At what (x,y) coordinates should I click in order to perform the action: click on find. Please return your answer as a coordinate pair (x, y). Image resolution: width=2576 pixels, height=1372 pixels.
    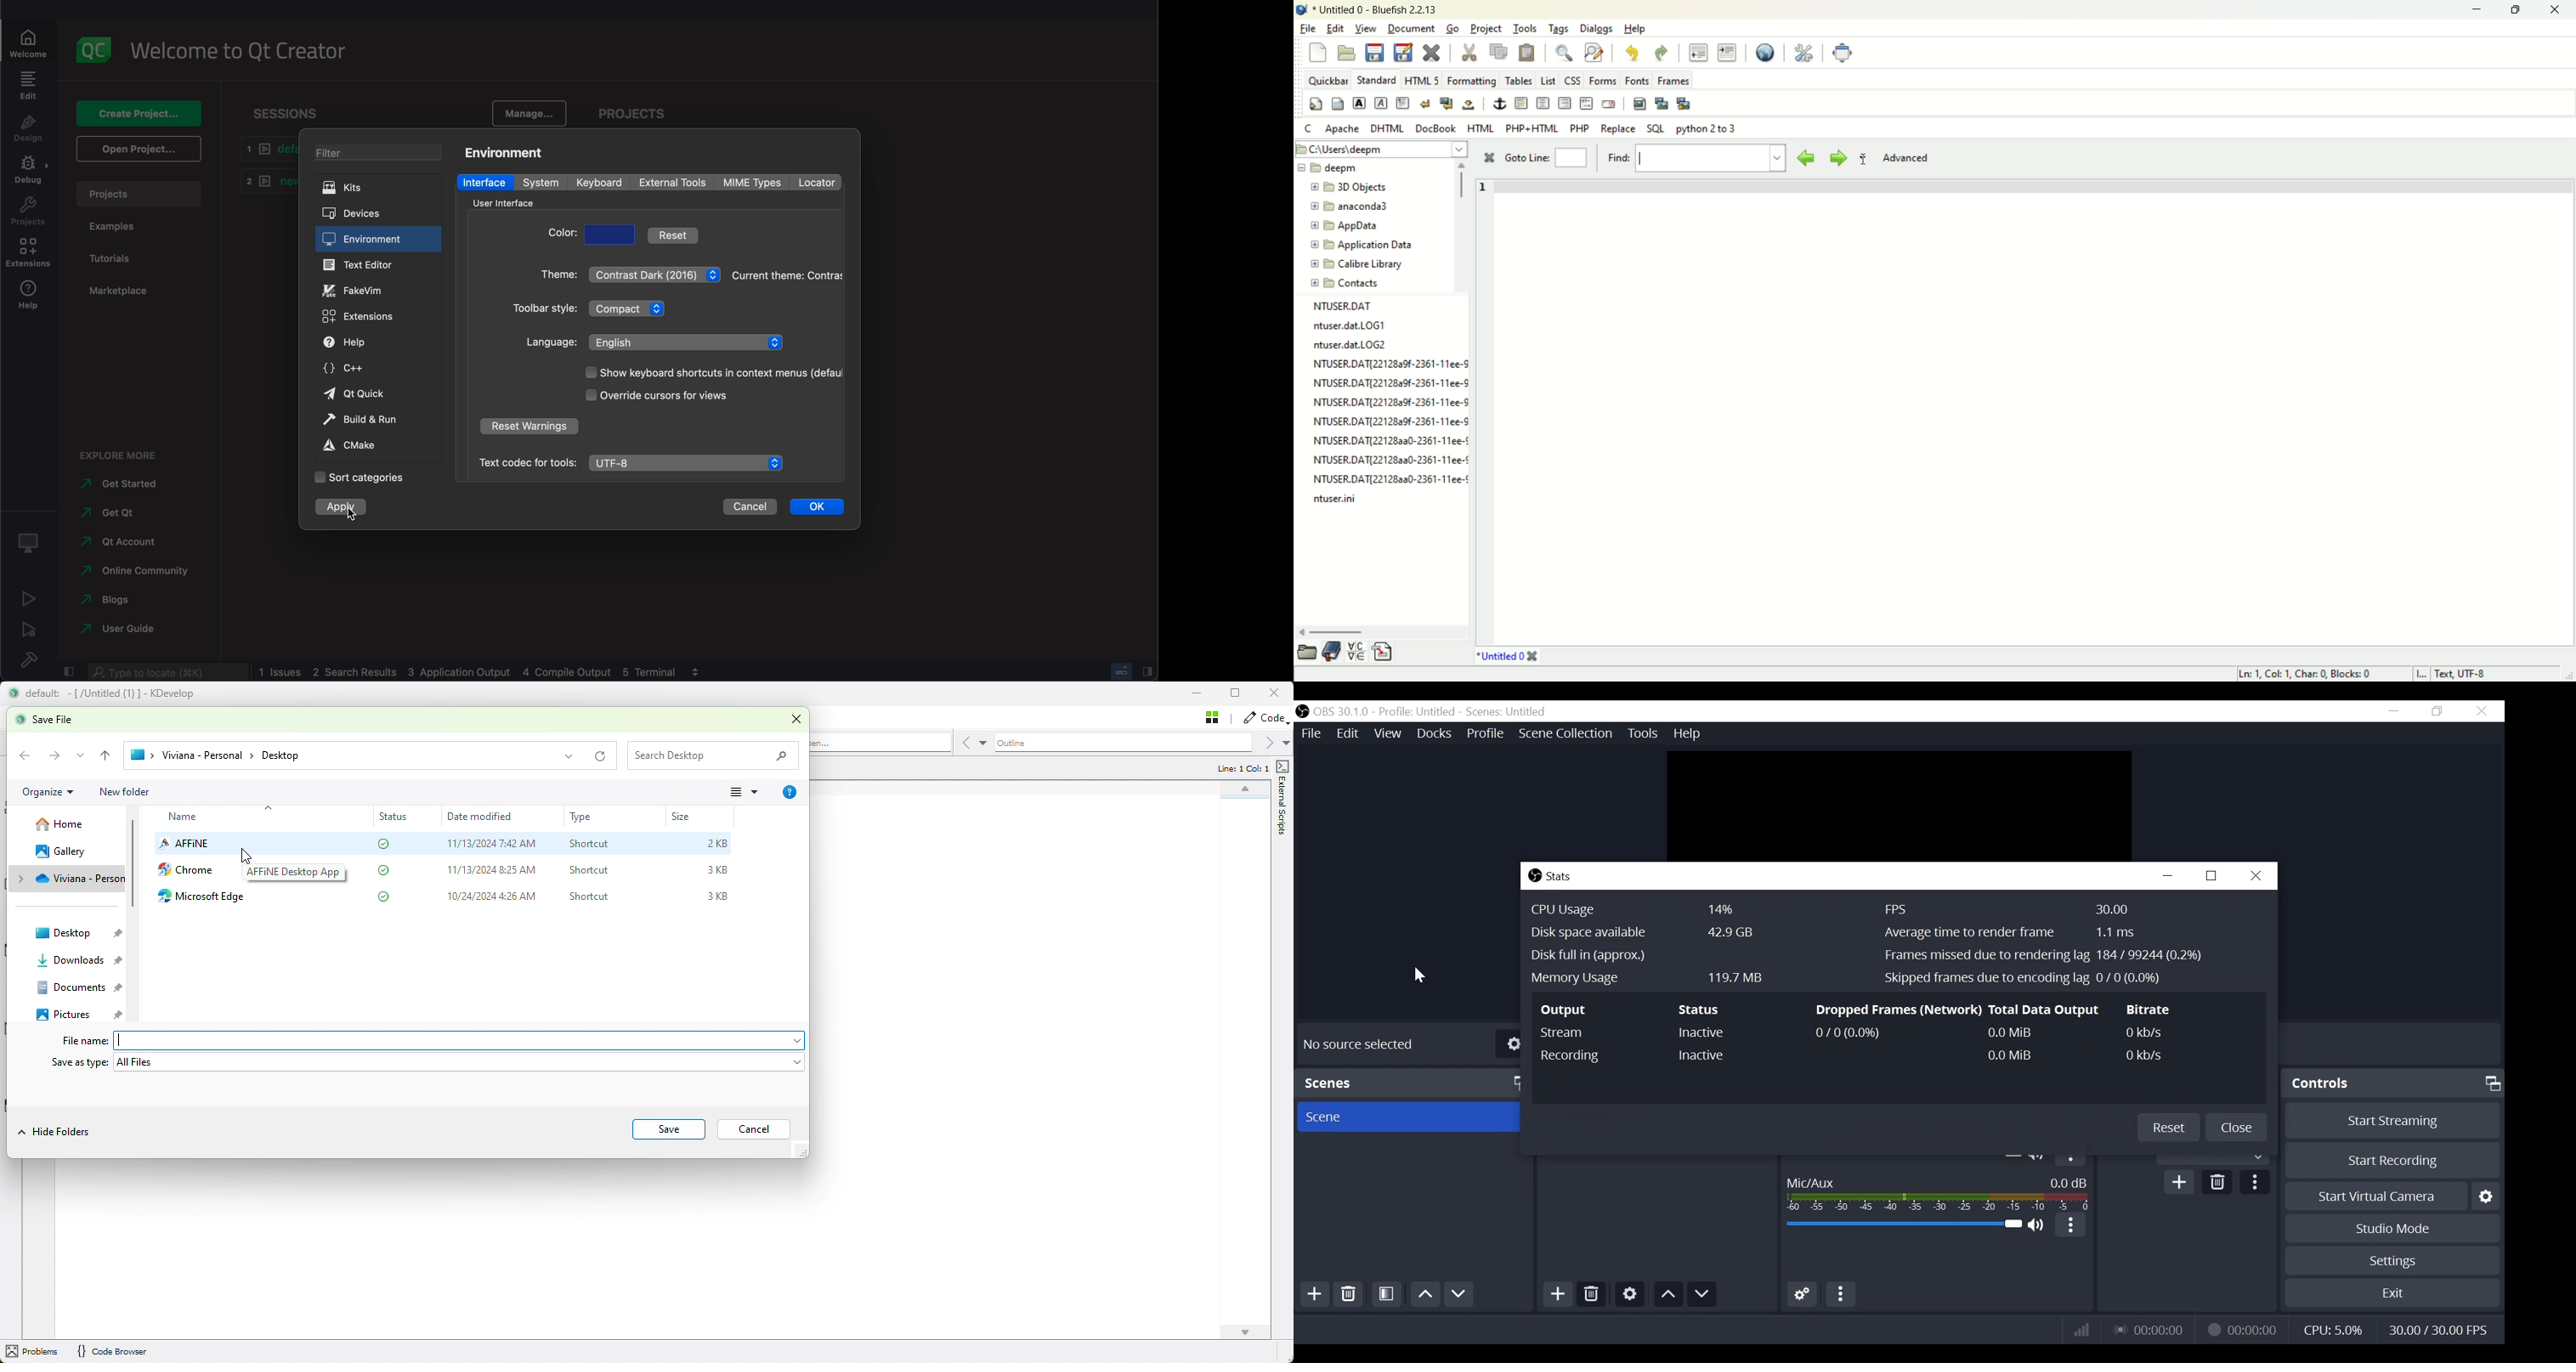
    Looking at the image, I should click on (1693, 159).